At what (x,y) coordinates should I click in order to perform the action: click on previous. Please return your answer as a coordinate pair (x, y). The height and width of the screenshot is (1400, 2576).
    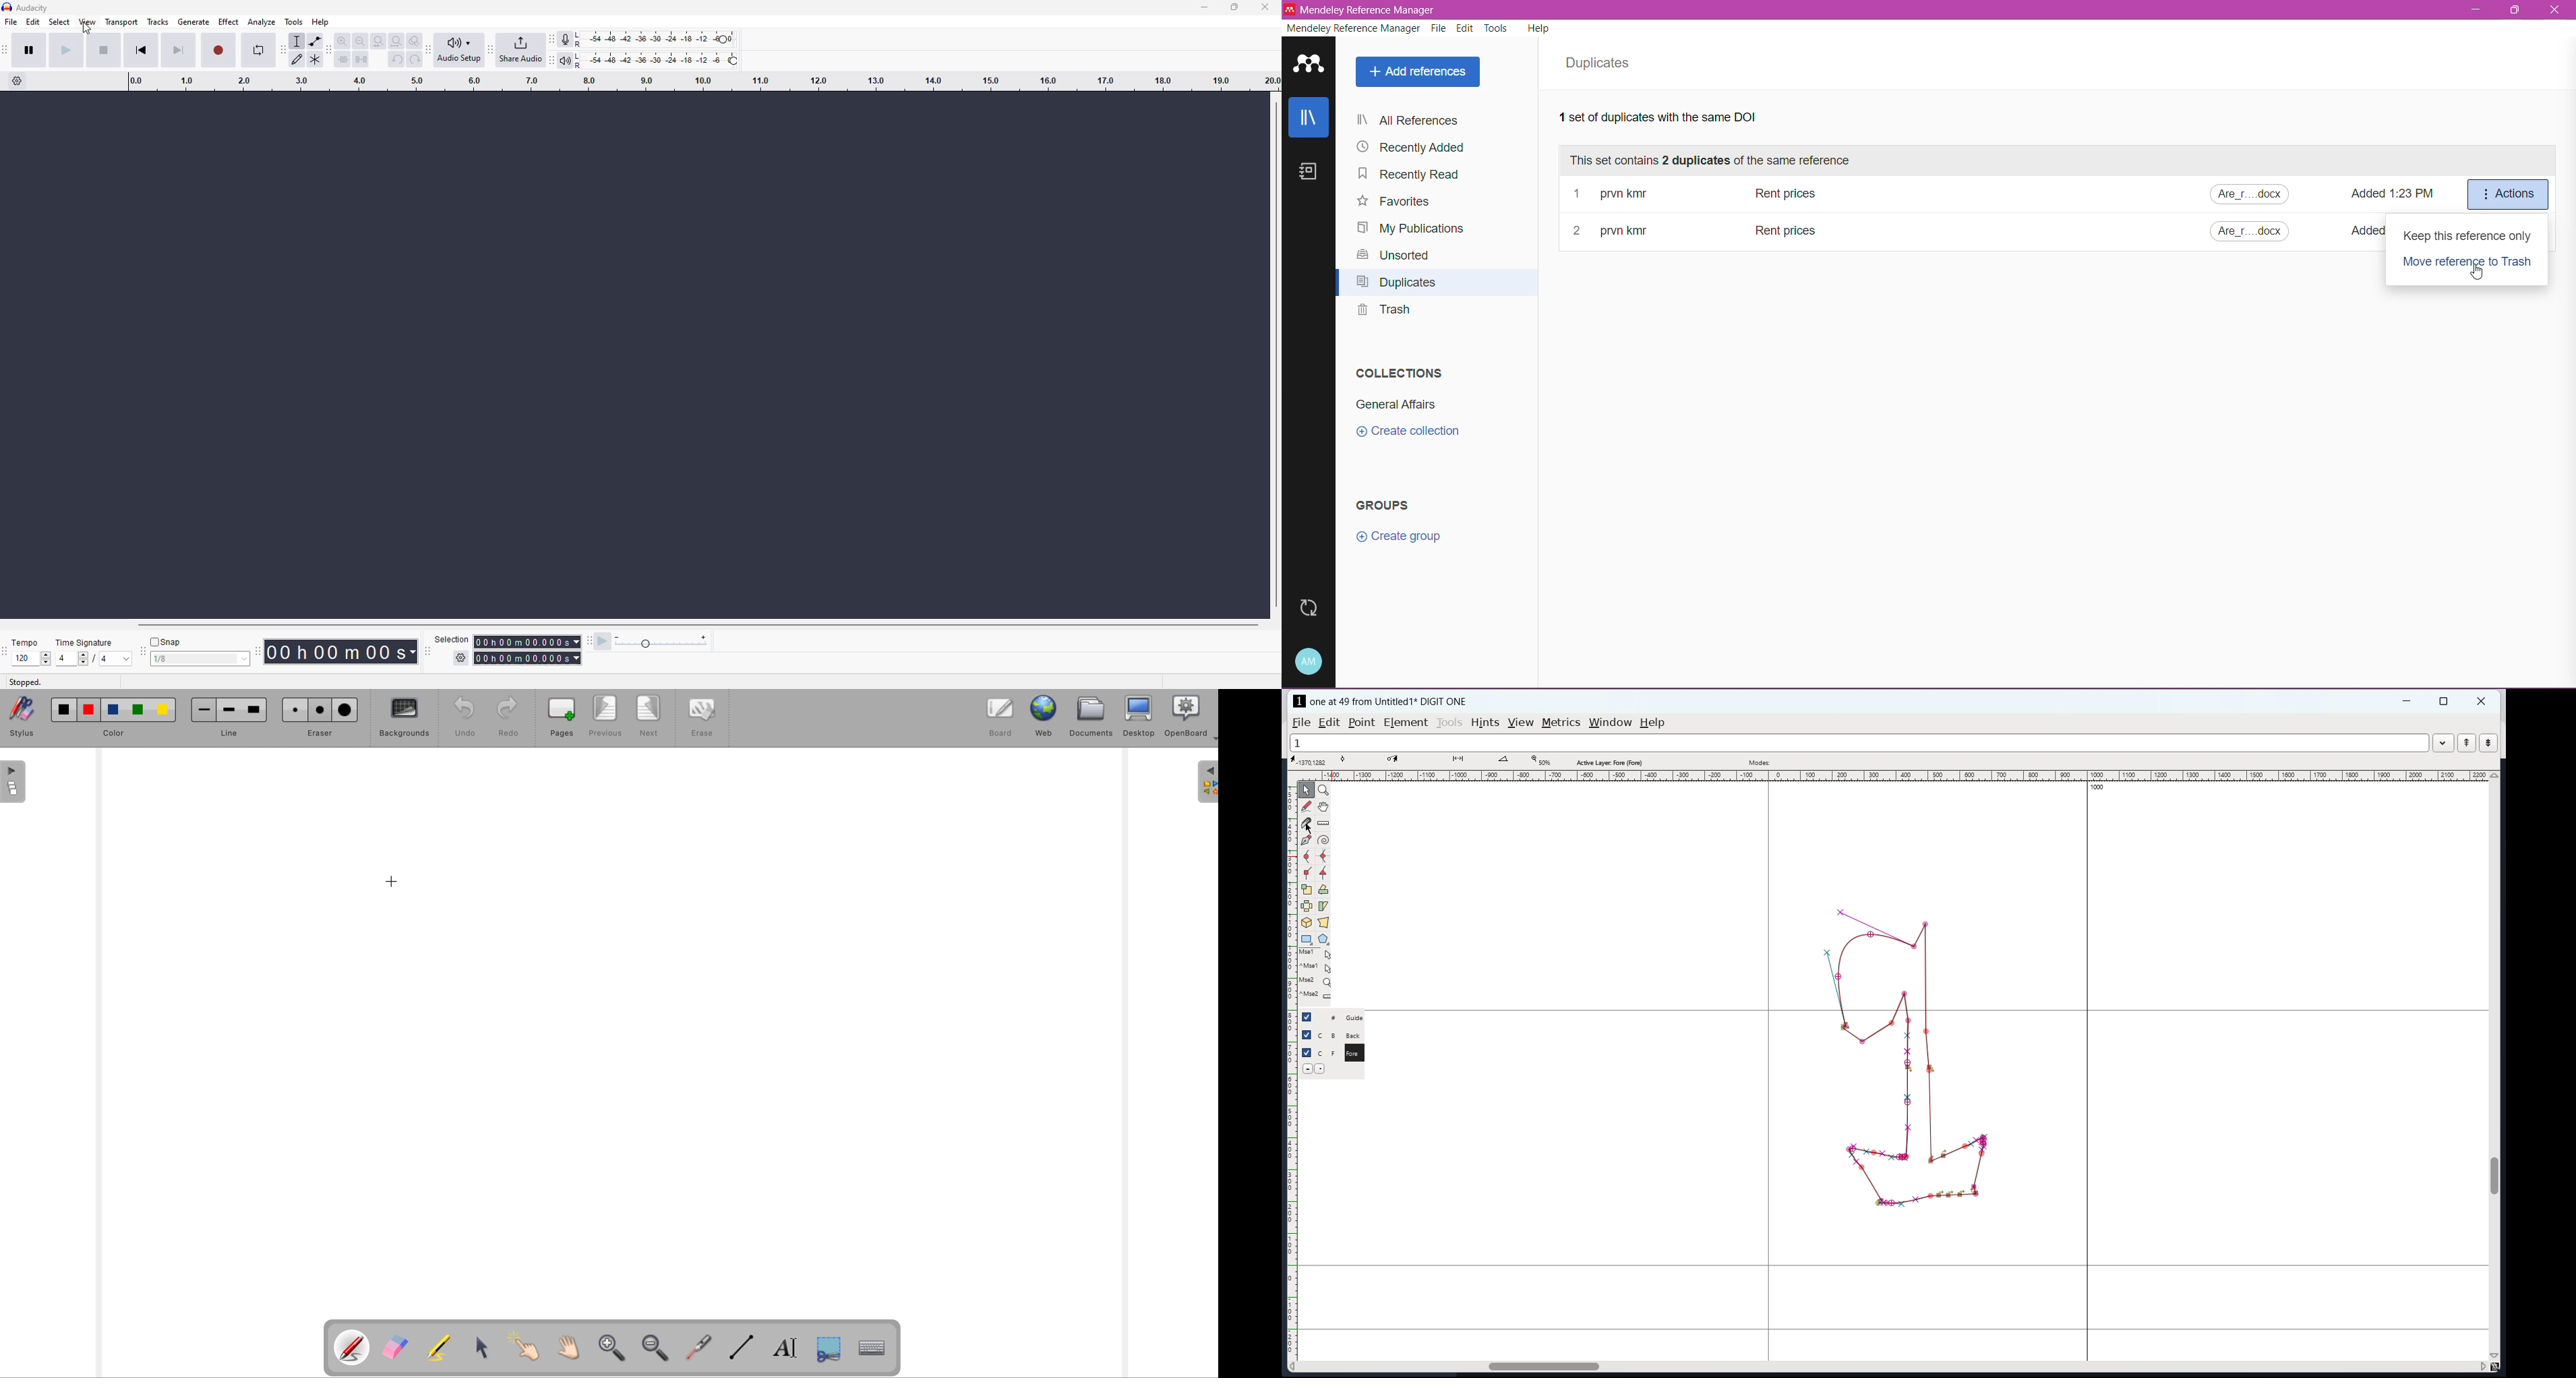
    Looking at the image, I should click on (607, 716).